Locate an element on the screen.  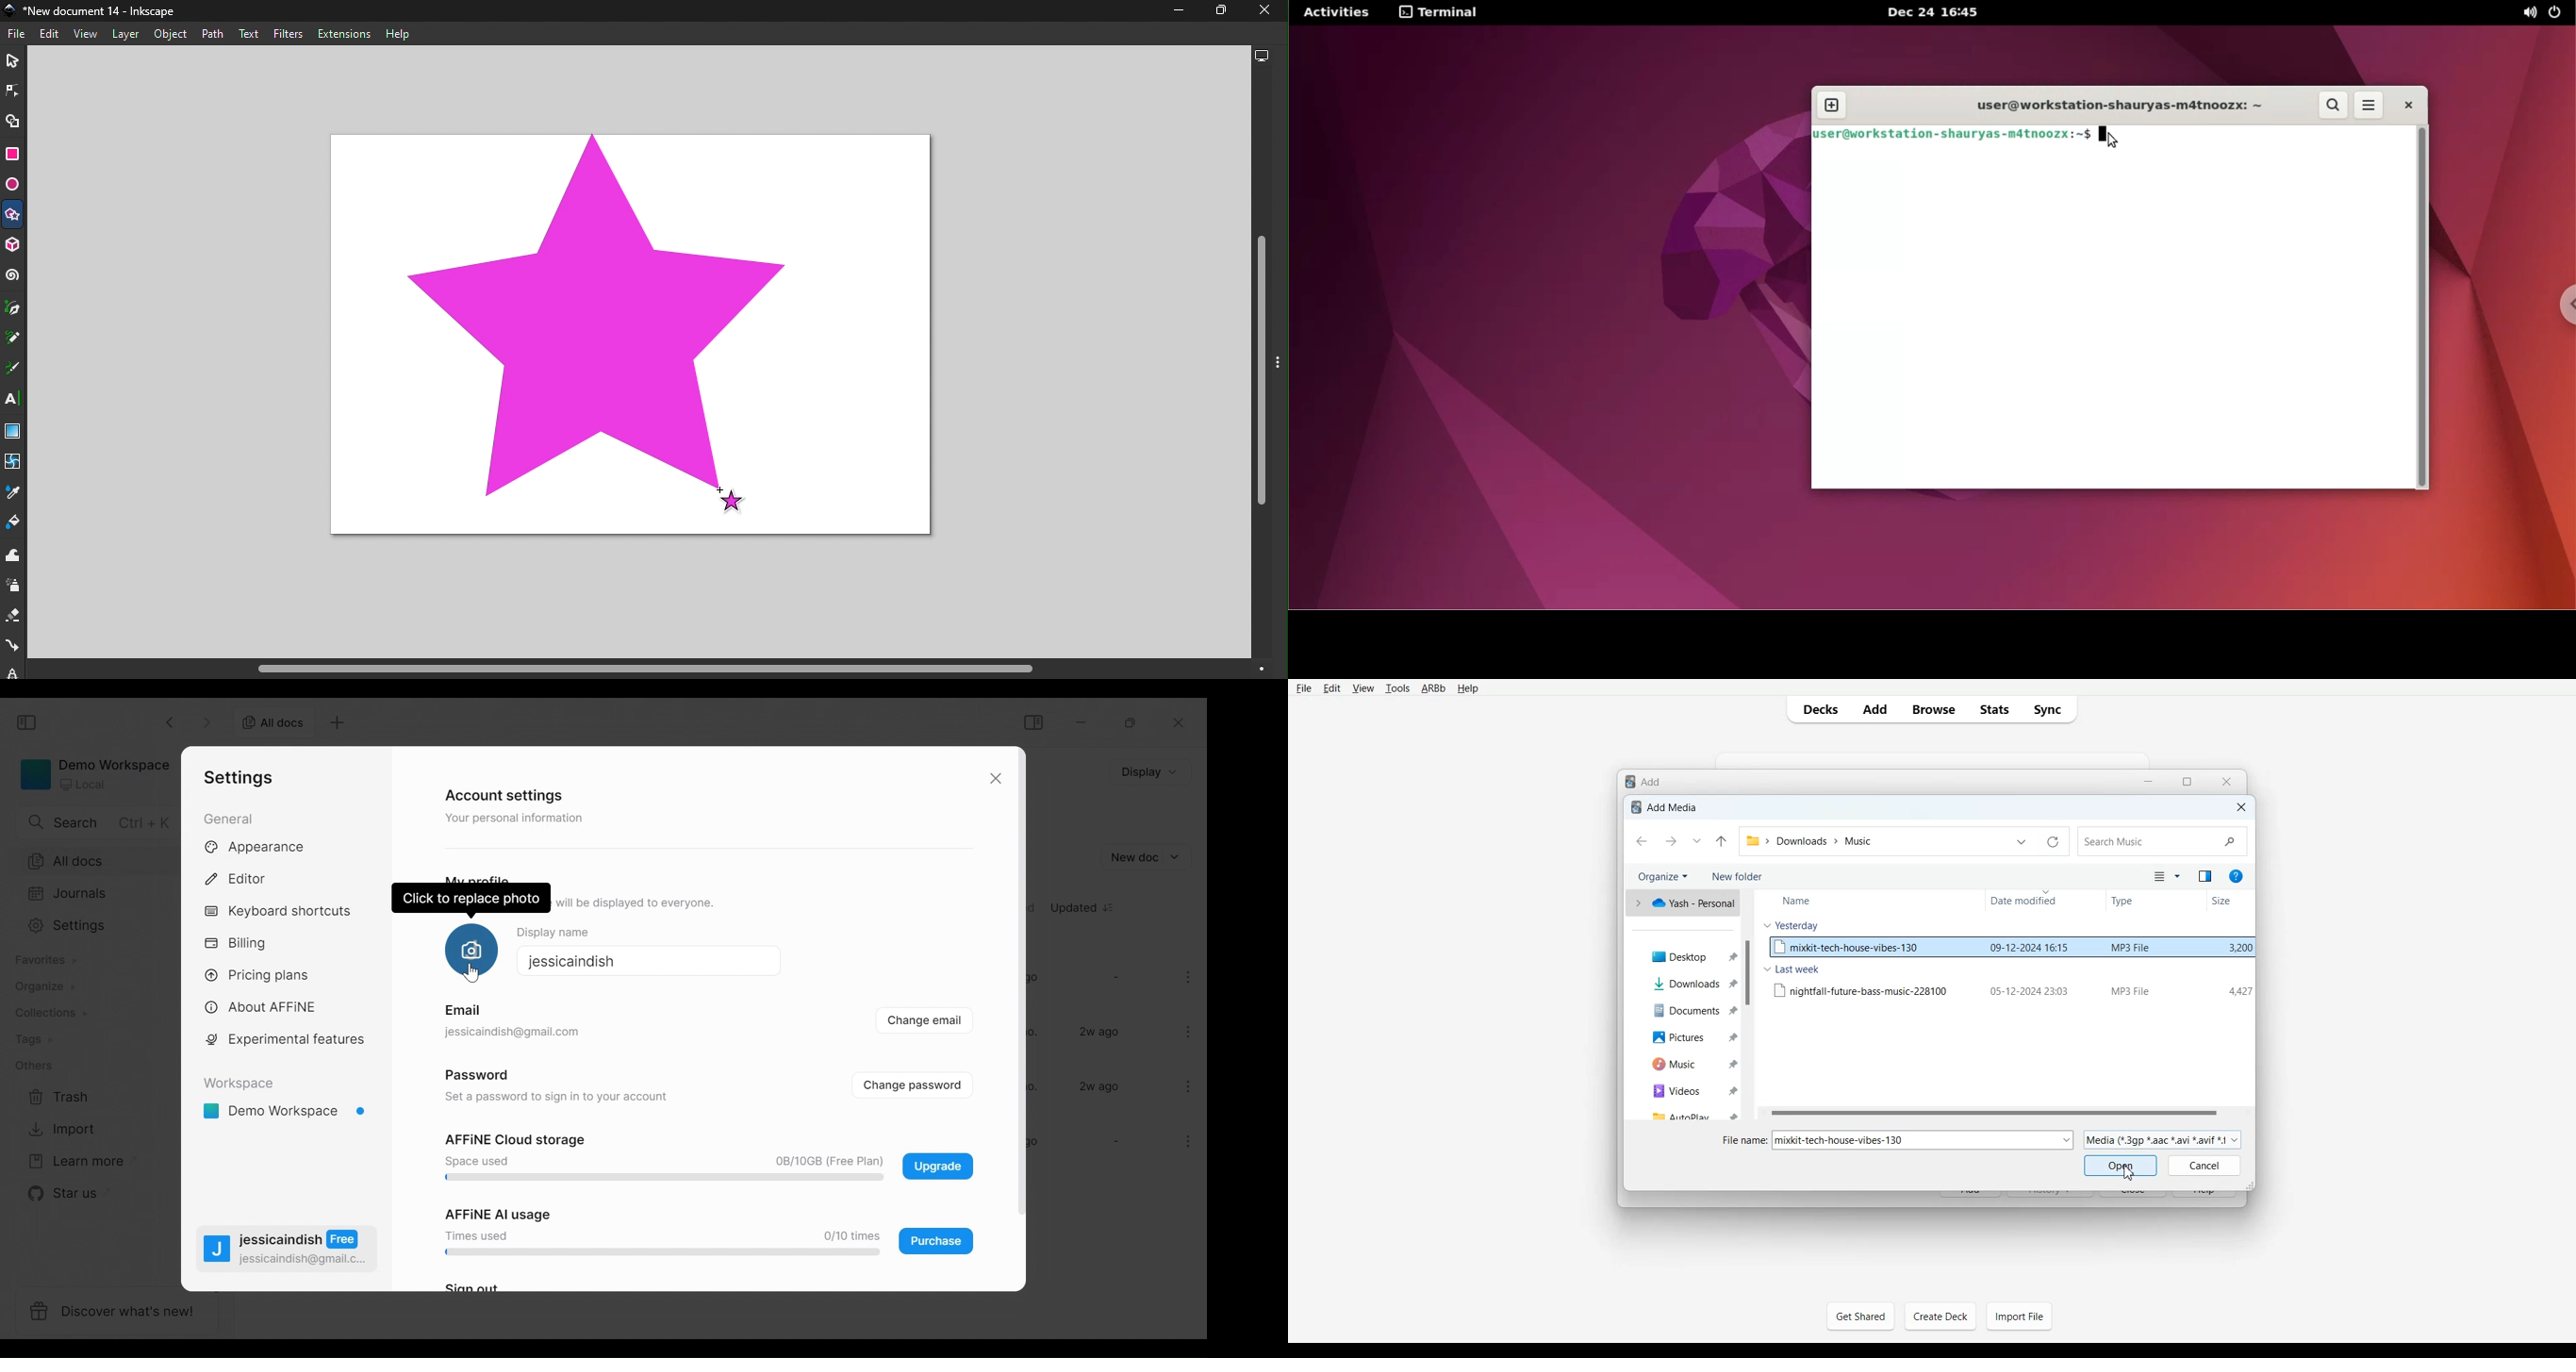
Show the preview pane is located at coordinates (2205, 877).